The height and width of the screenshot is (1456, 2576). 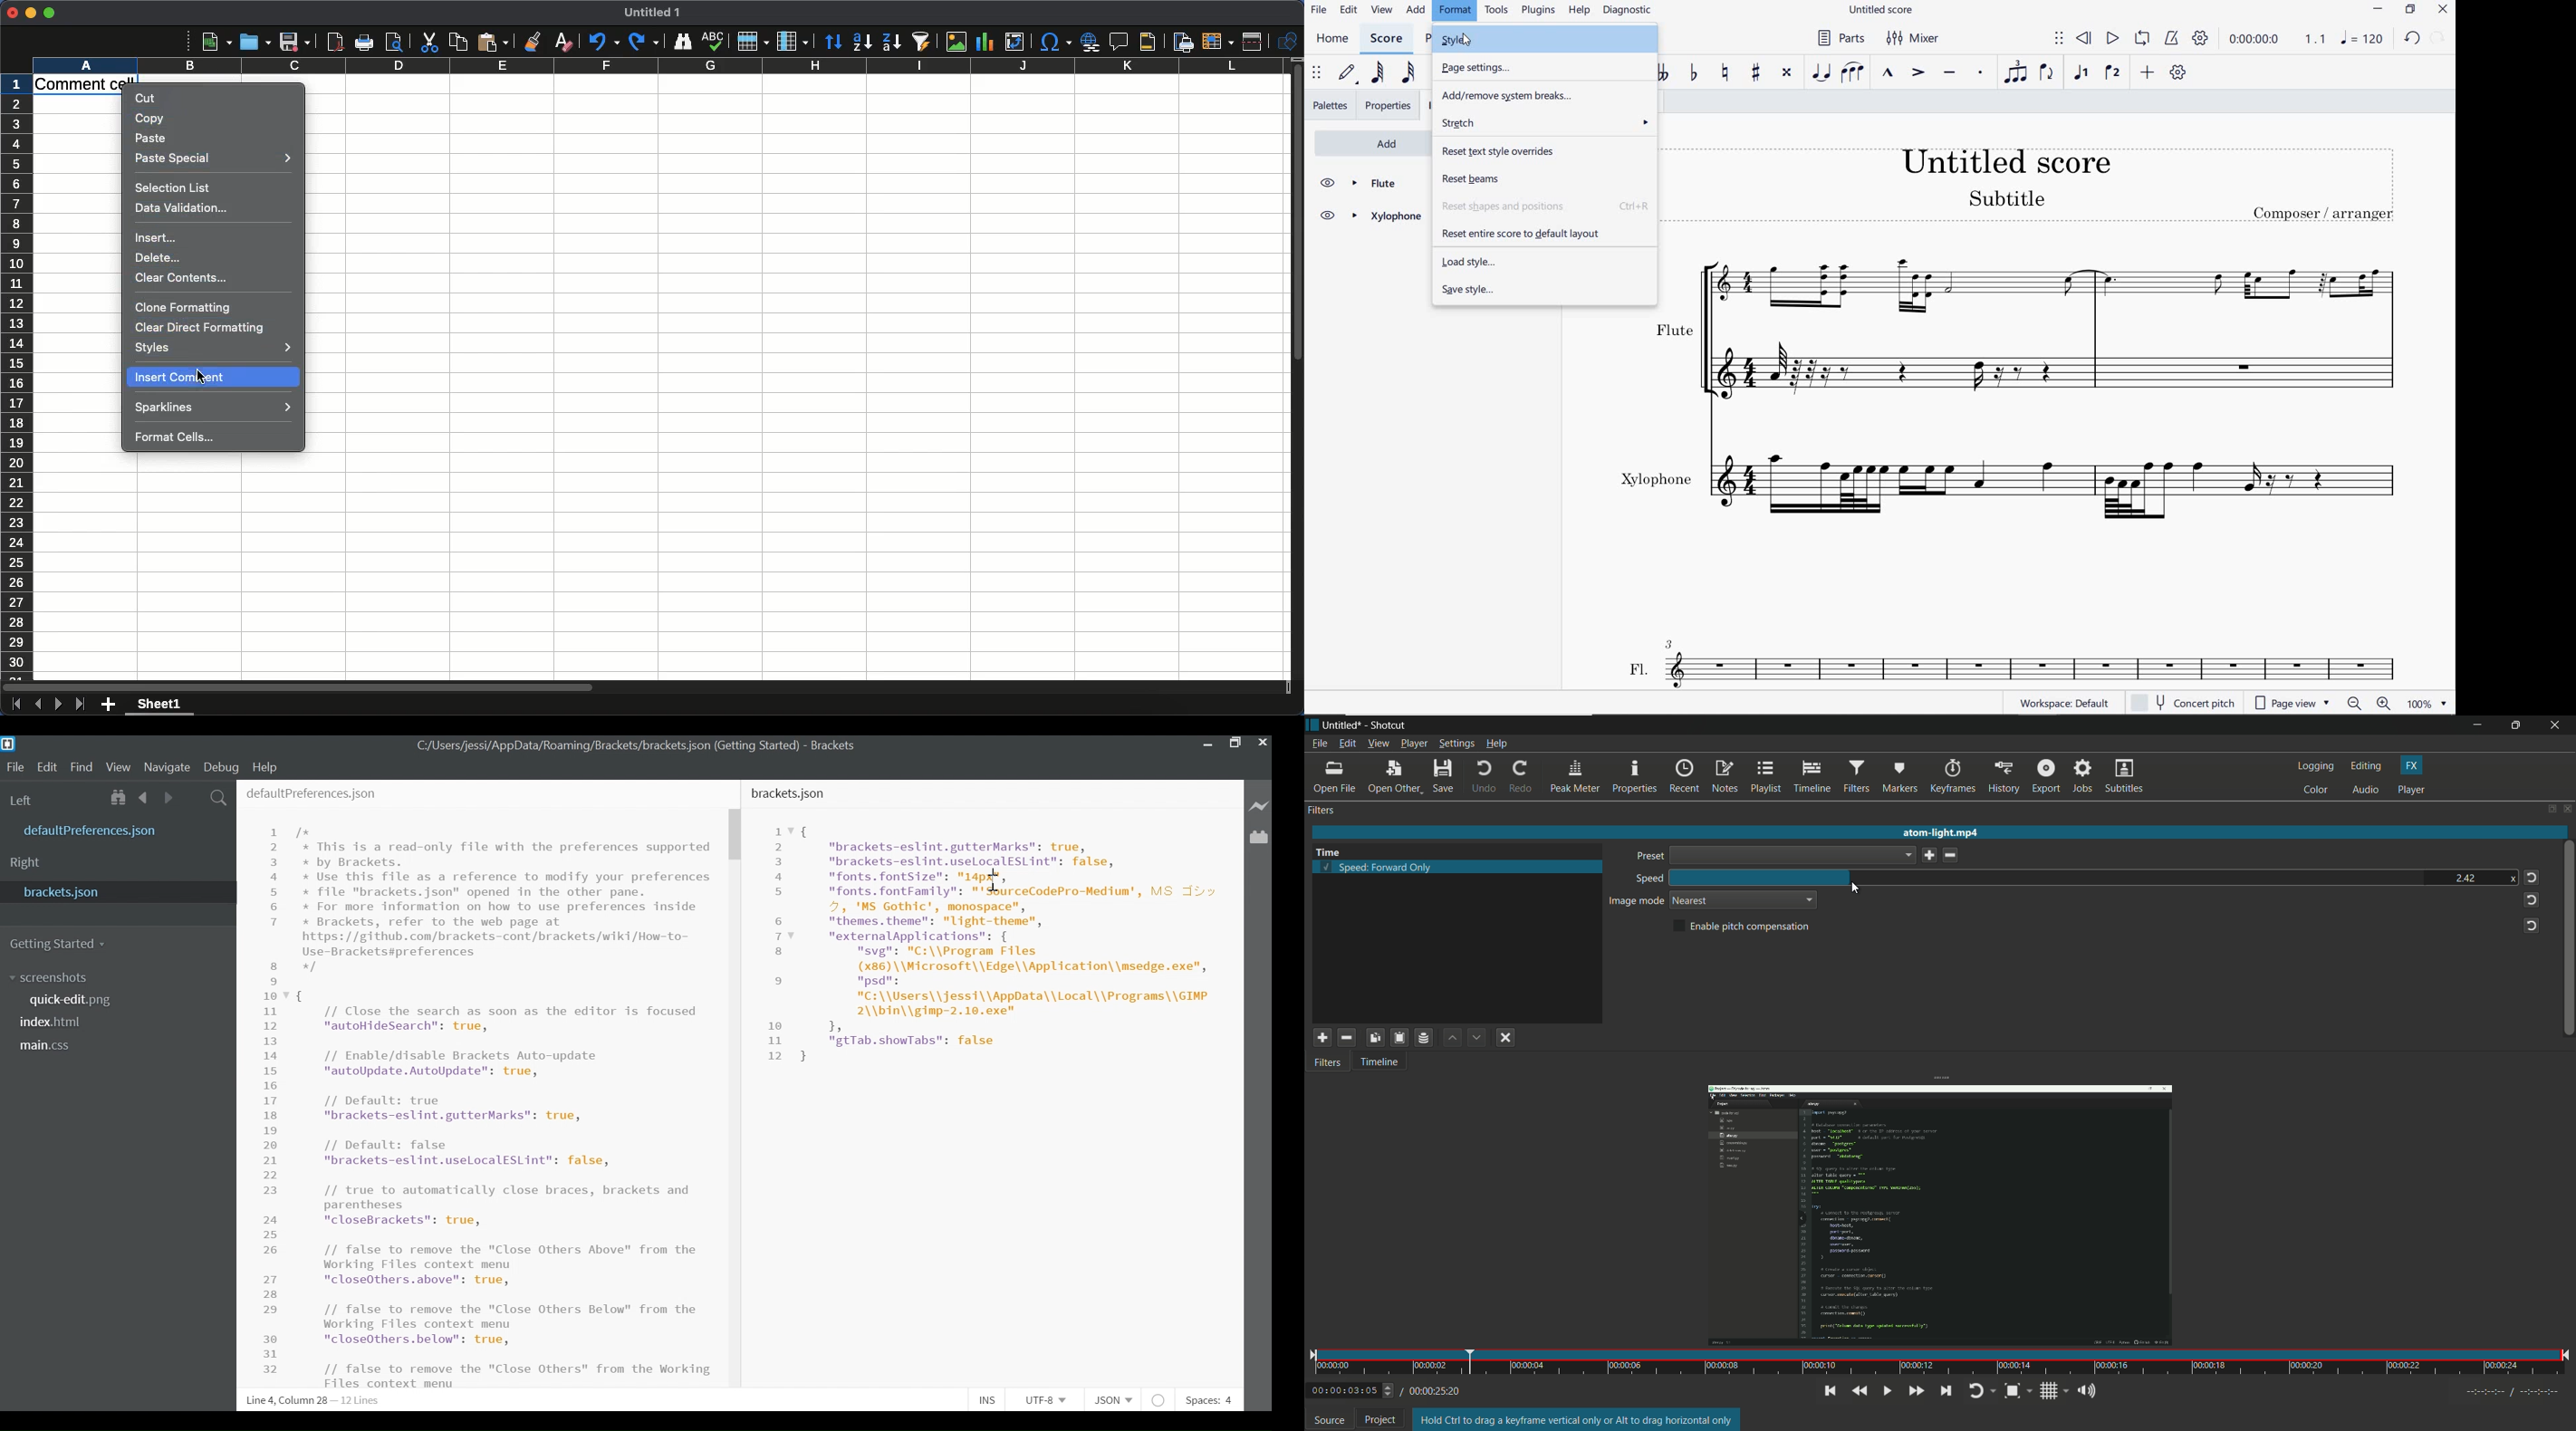 What do you see at coordinates (1691, 901) in the screenshot?
I see `nearest` at bounding box center [1691, 901].